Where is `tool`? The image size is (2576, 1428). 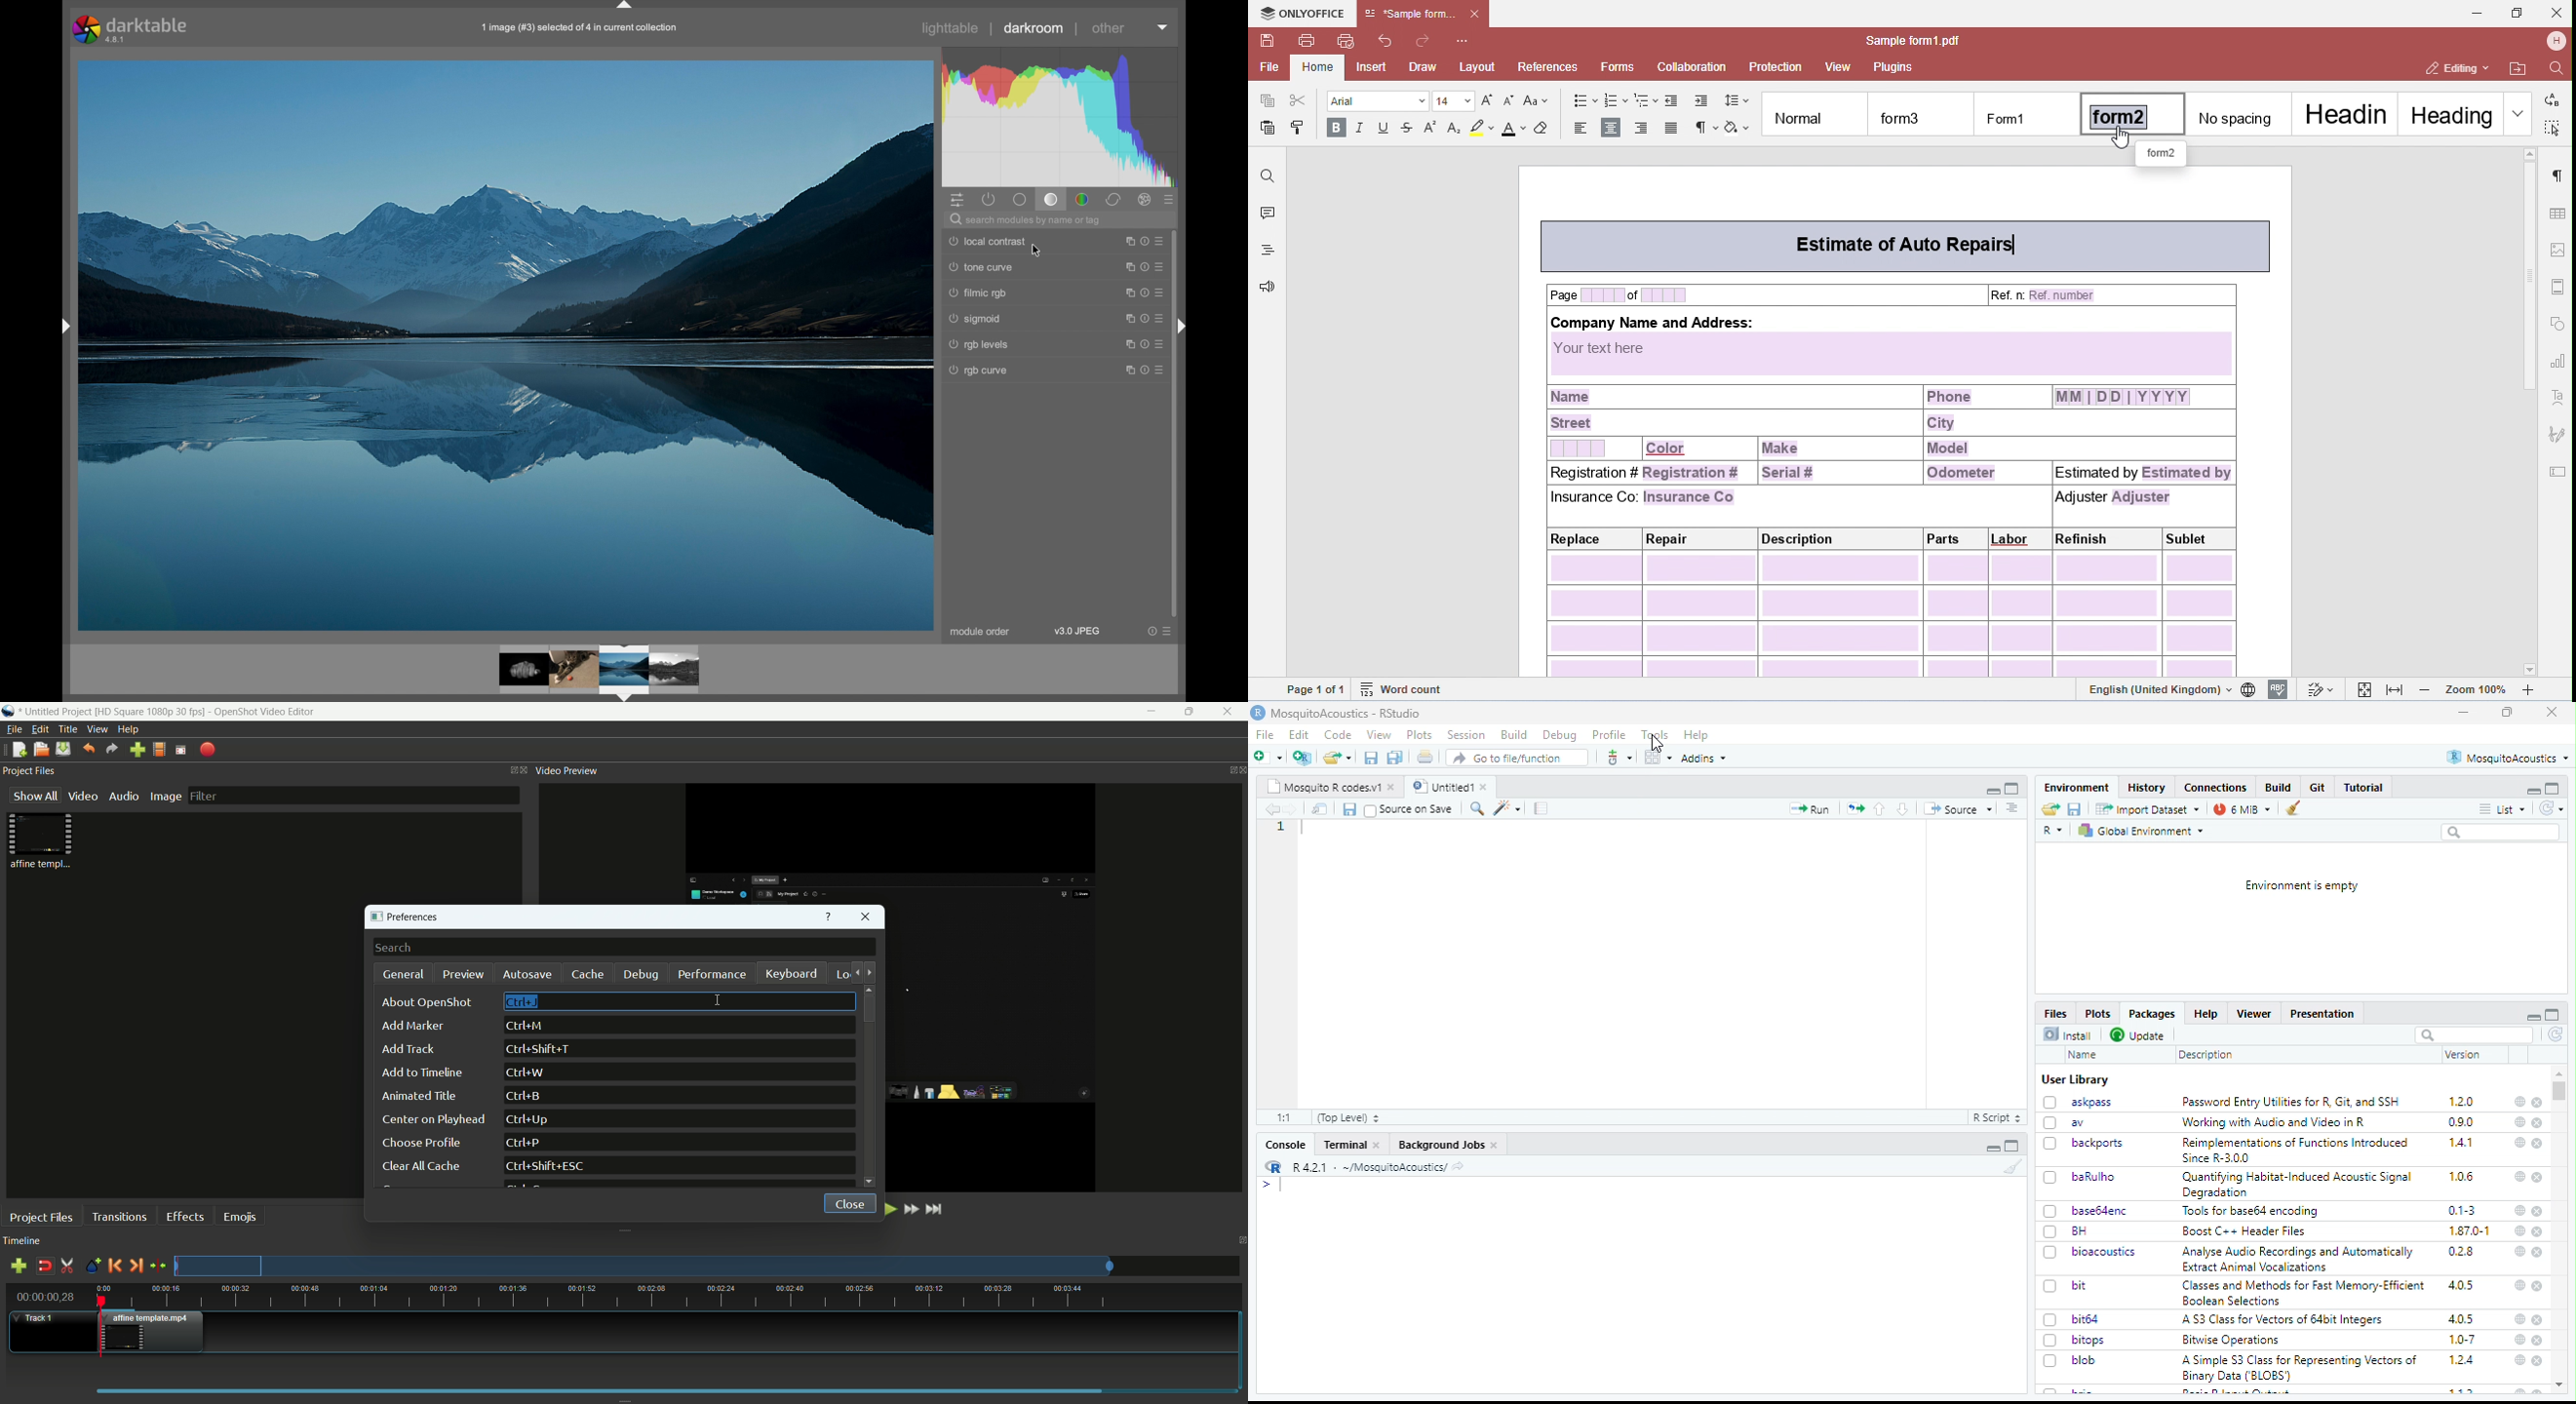 tool is located at coordinates (1617, 757).